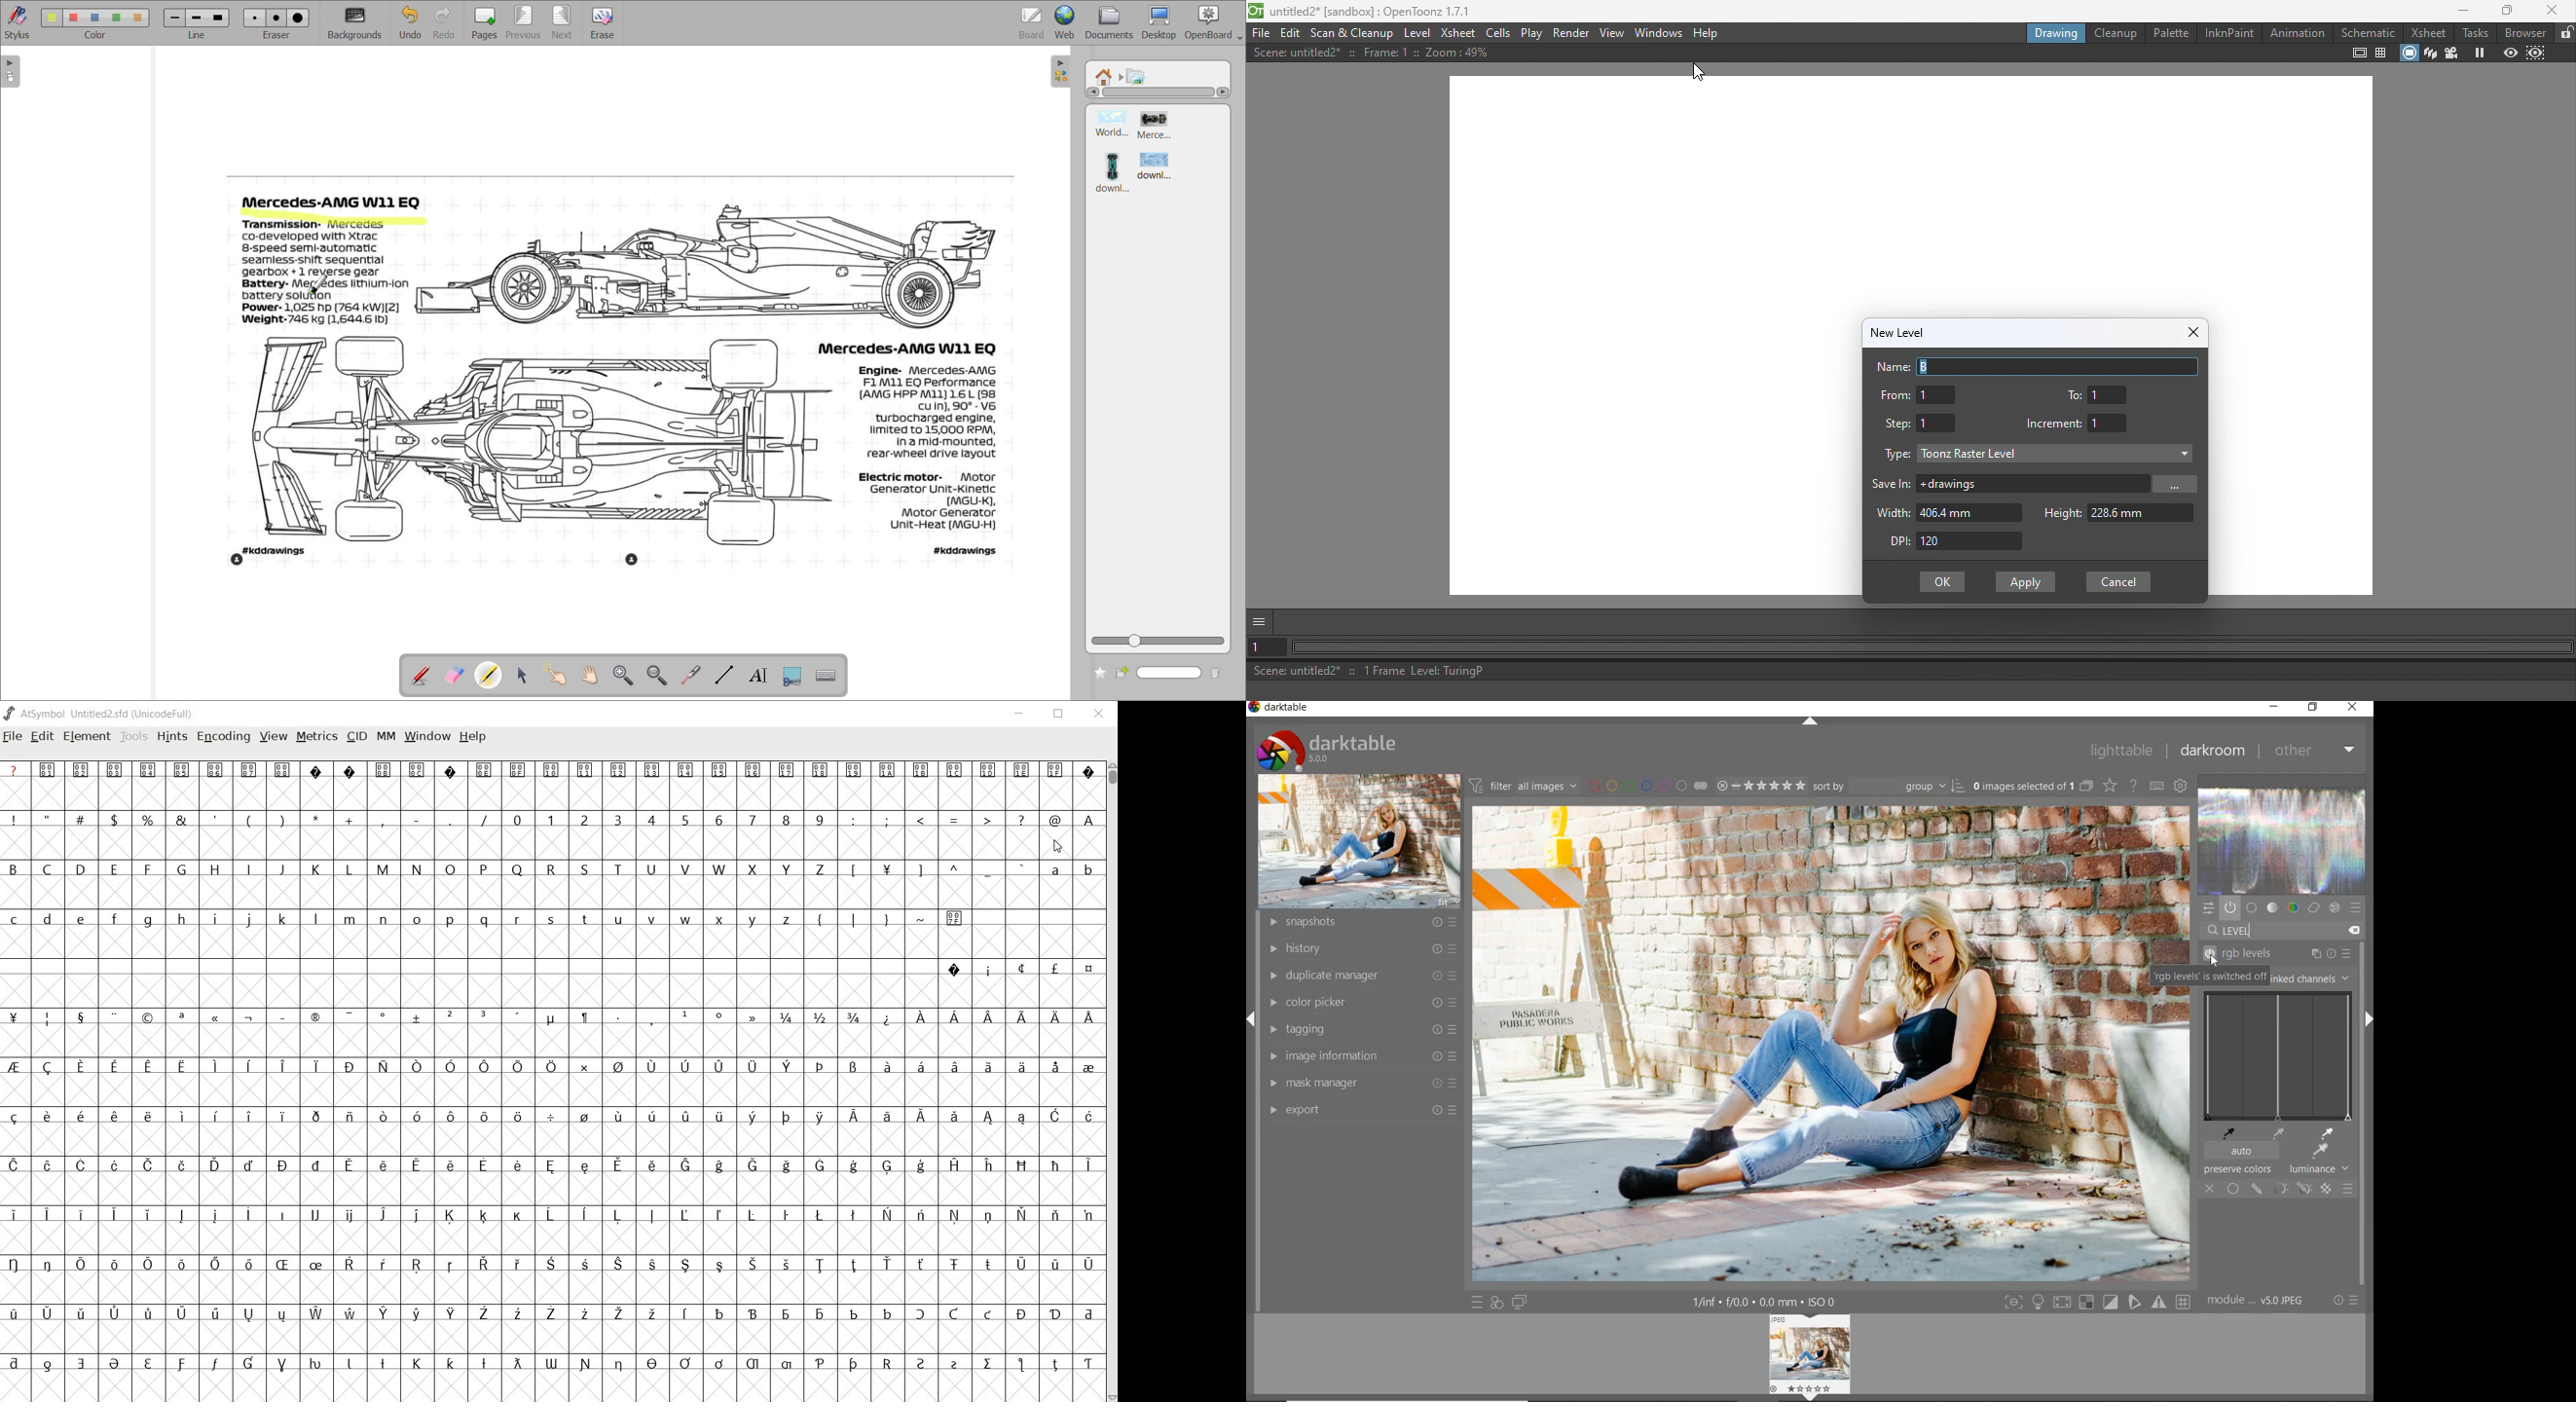 The height and width of the screenshot is (1428, 2576). What do you see at coordinates (1478, 1303) in the screenshot?
I see `quick access to presets` at bounding box center [1478, 1303].